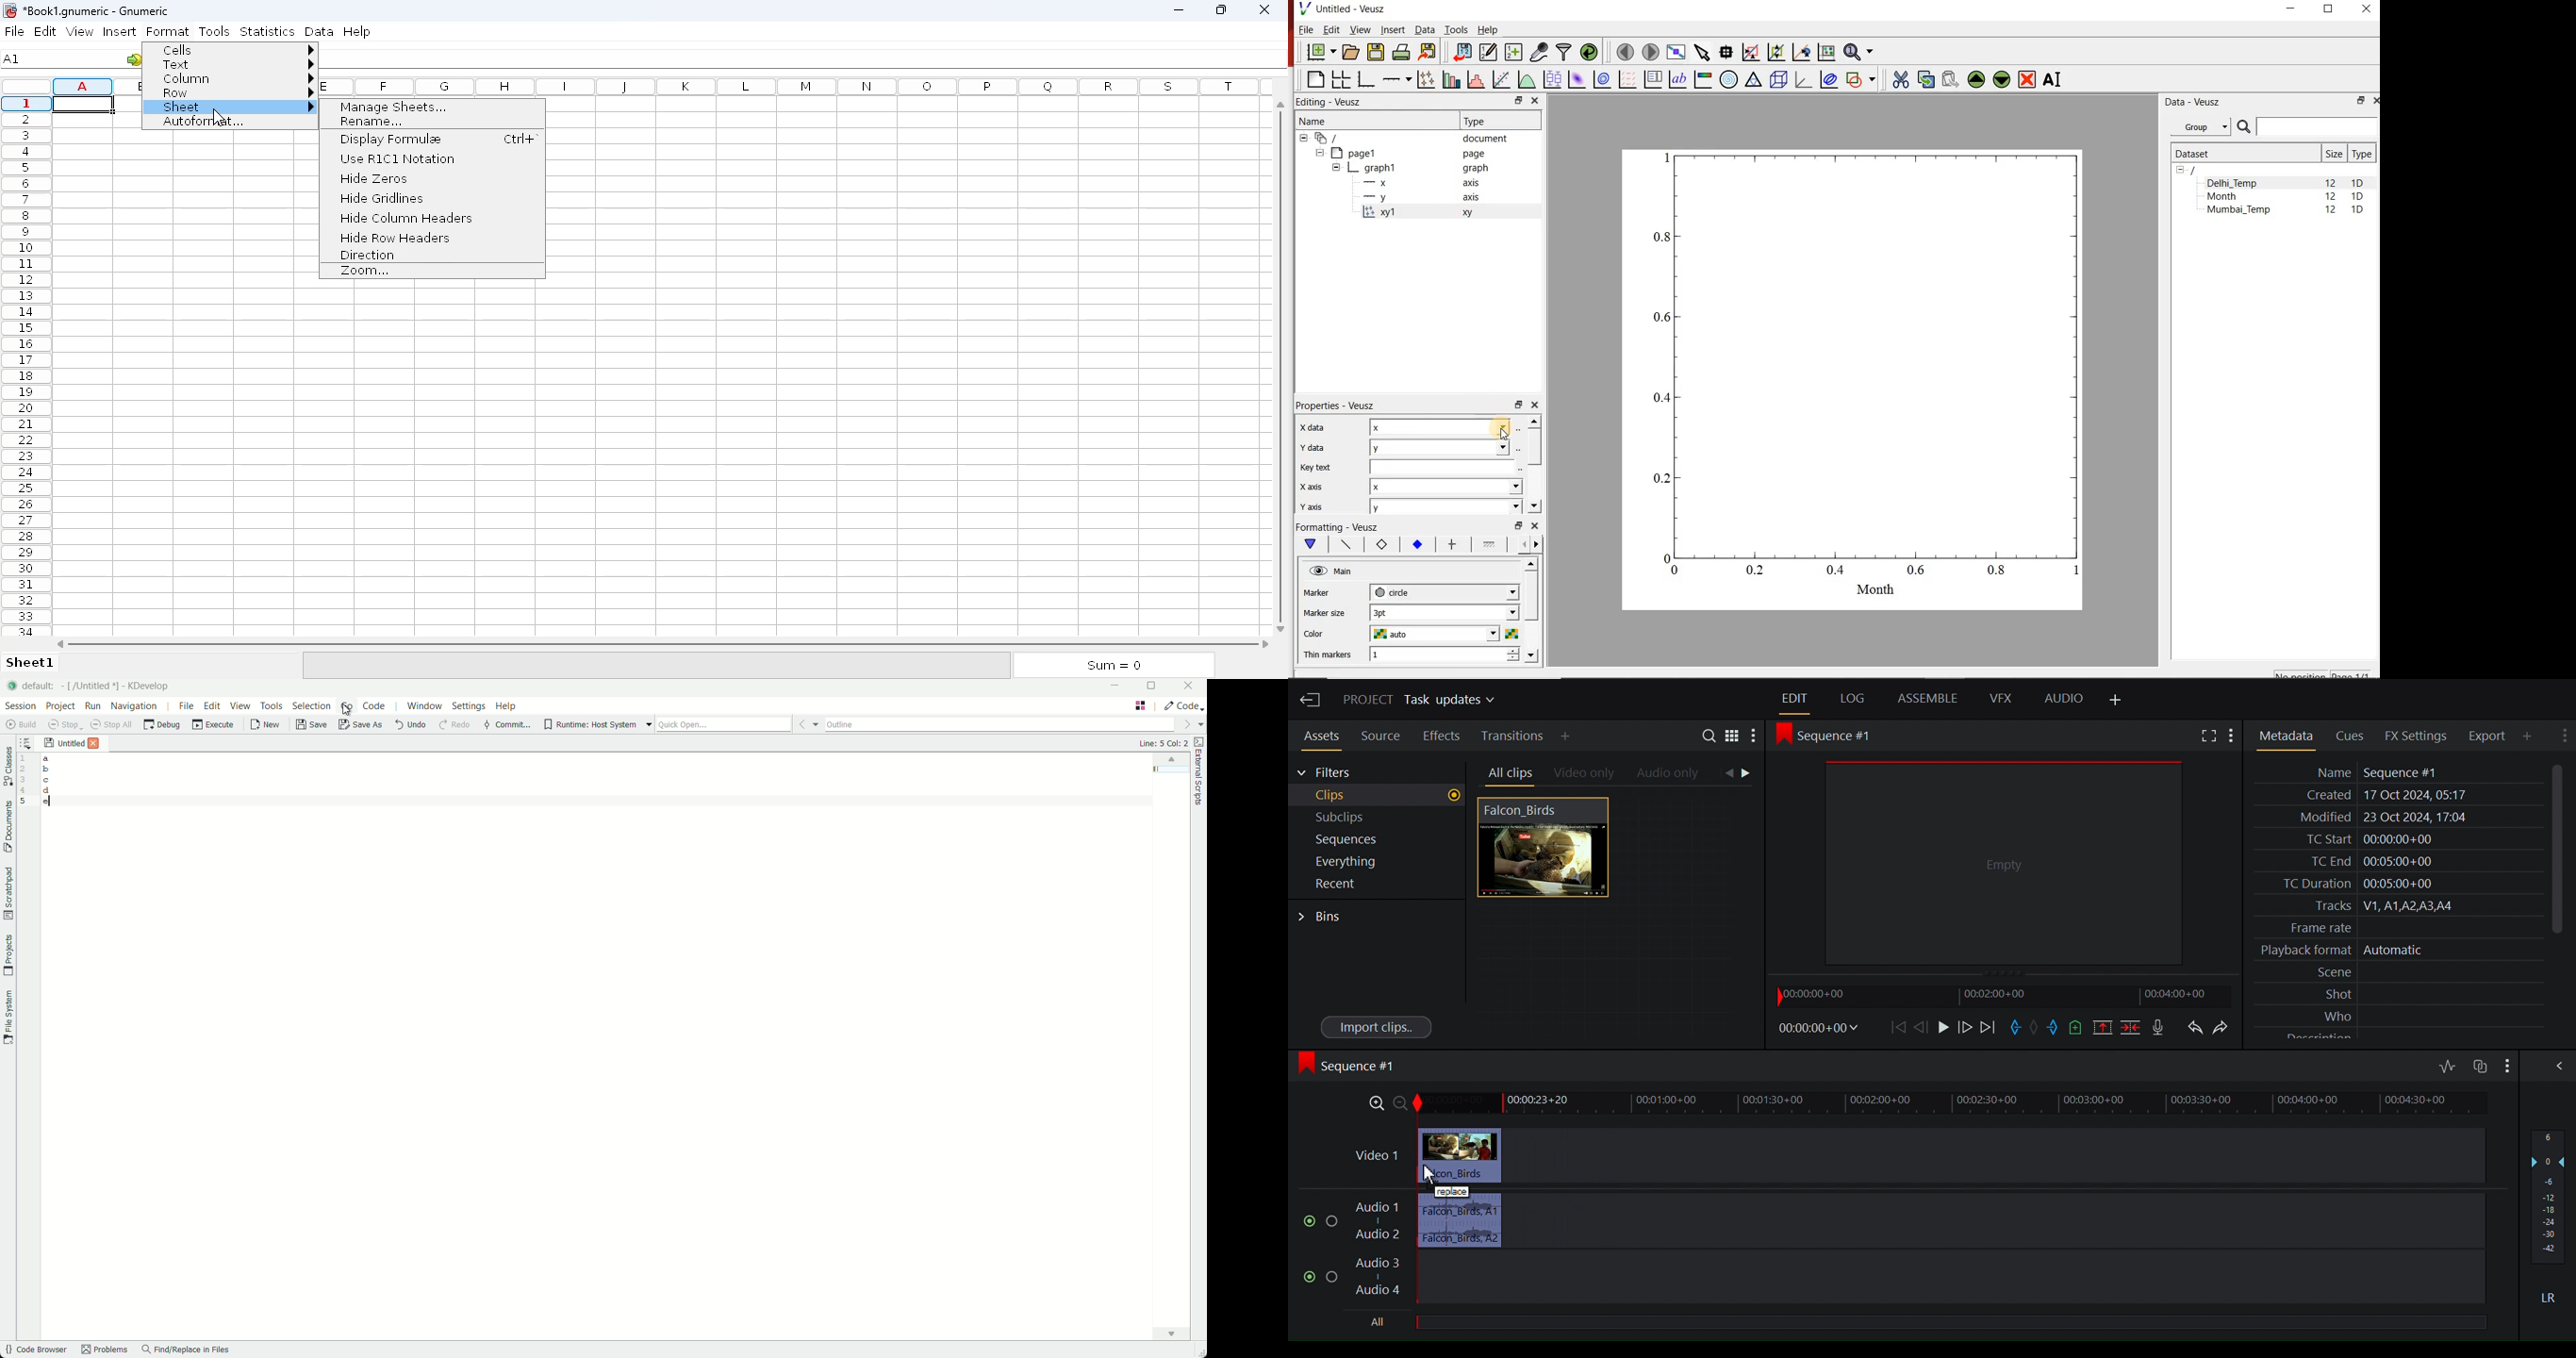 The width and height of the screenshot is (2576, 1372). Describe the element at coordinates (2055, 1027) in the screenshot. I see `Mark out` at that location.